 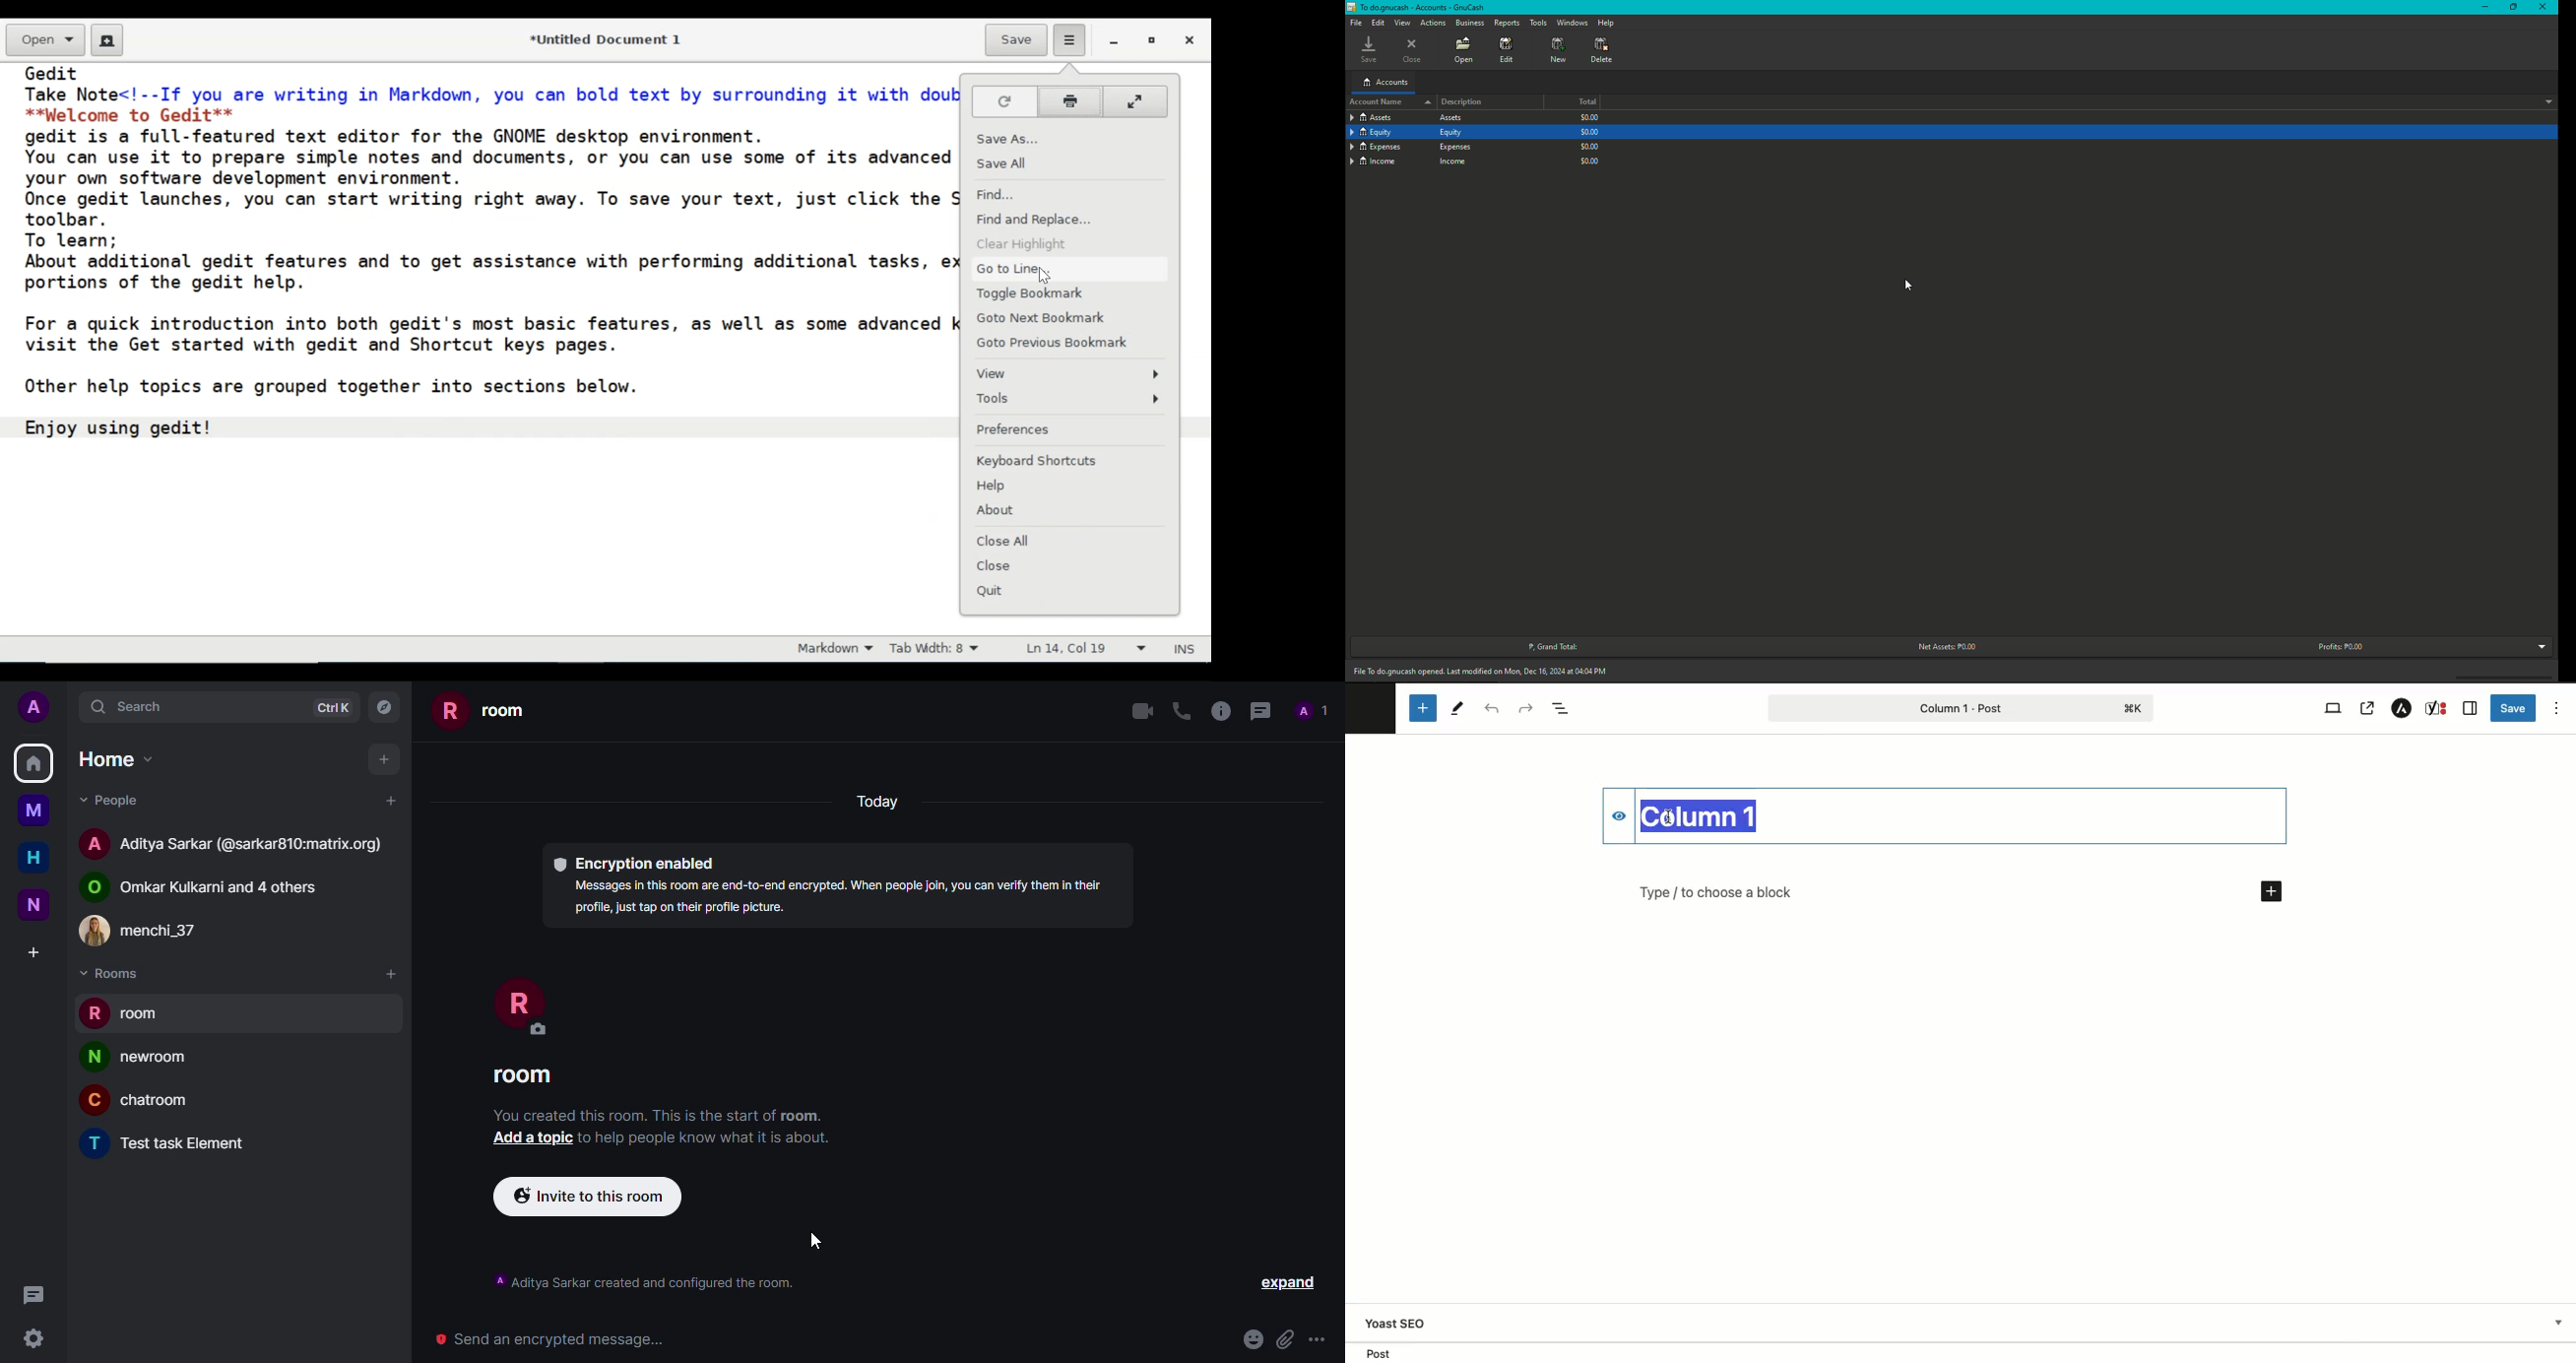 What do you see at coordinates (708, 1137) in the screenshot?
I see `info` at bounding box center [708, 1137].